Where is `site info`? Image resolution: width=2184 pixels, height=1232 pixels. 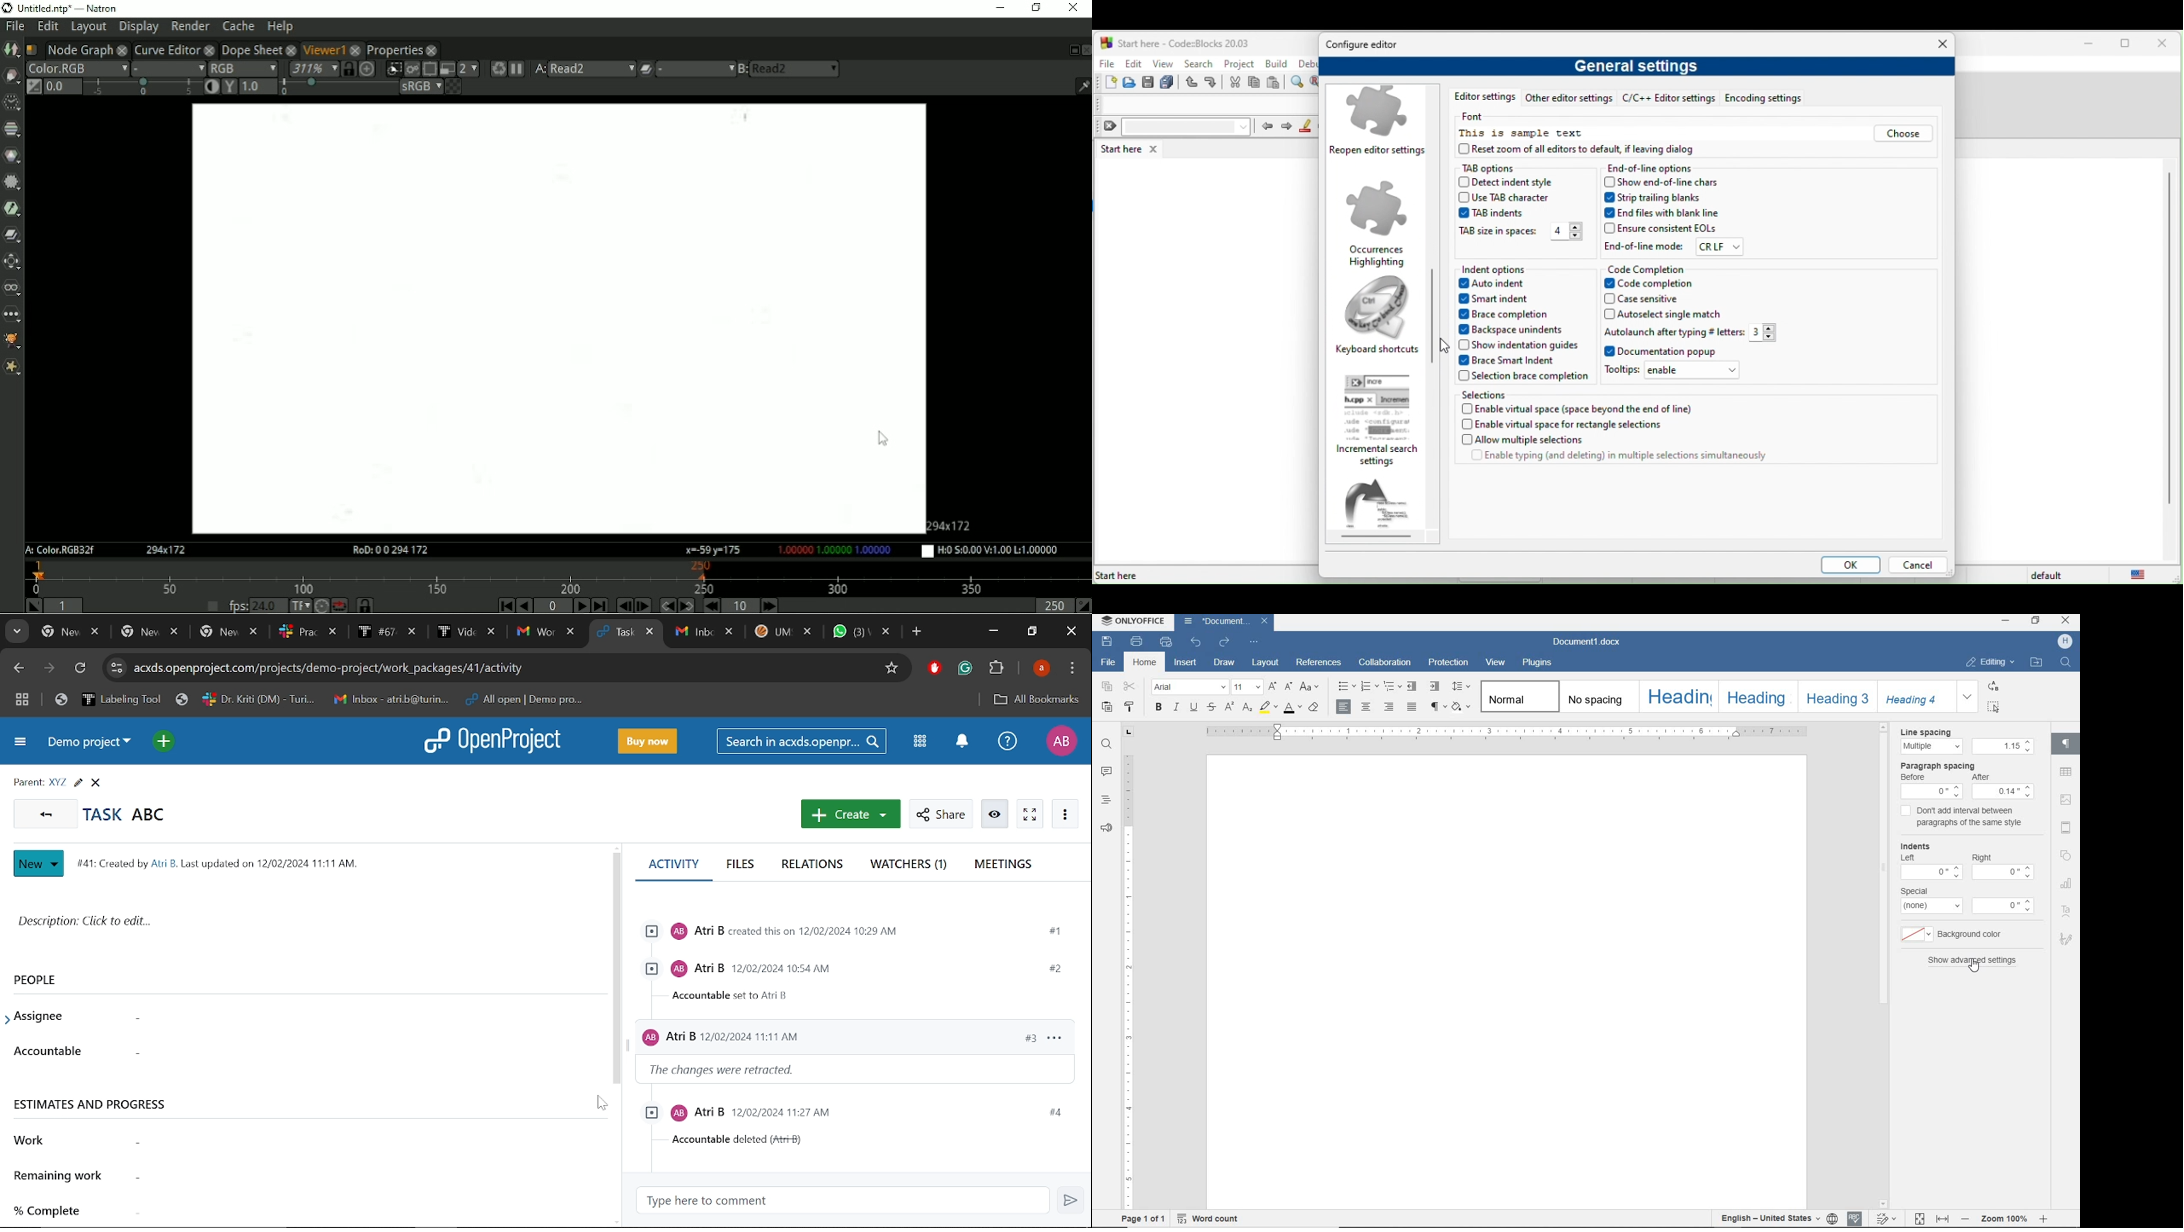 site info is located at coordinates (116, 668).